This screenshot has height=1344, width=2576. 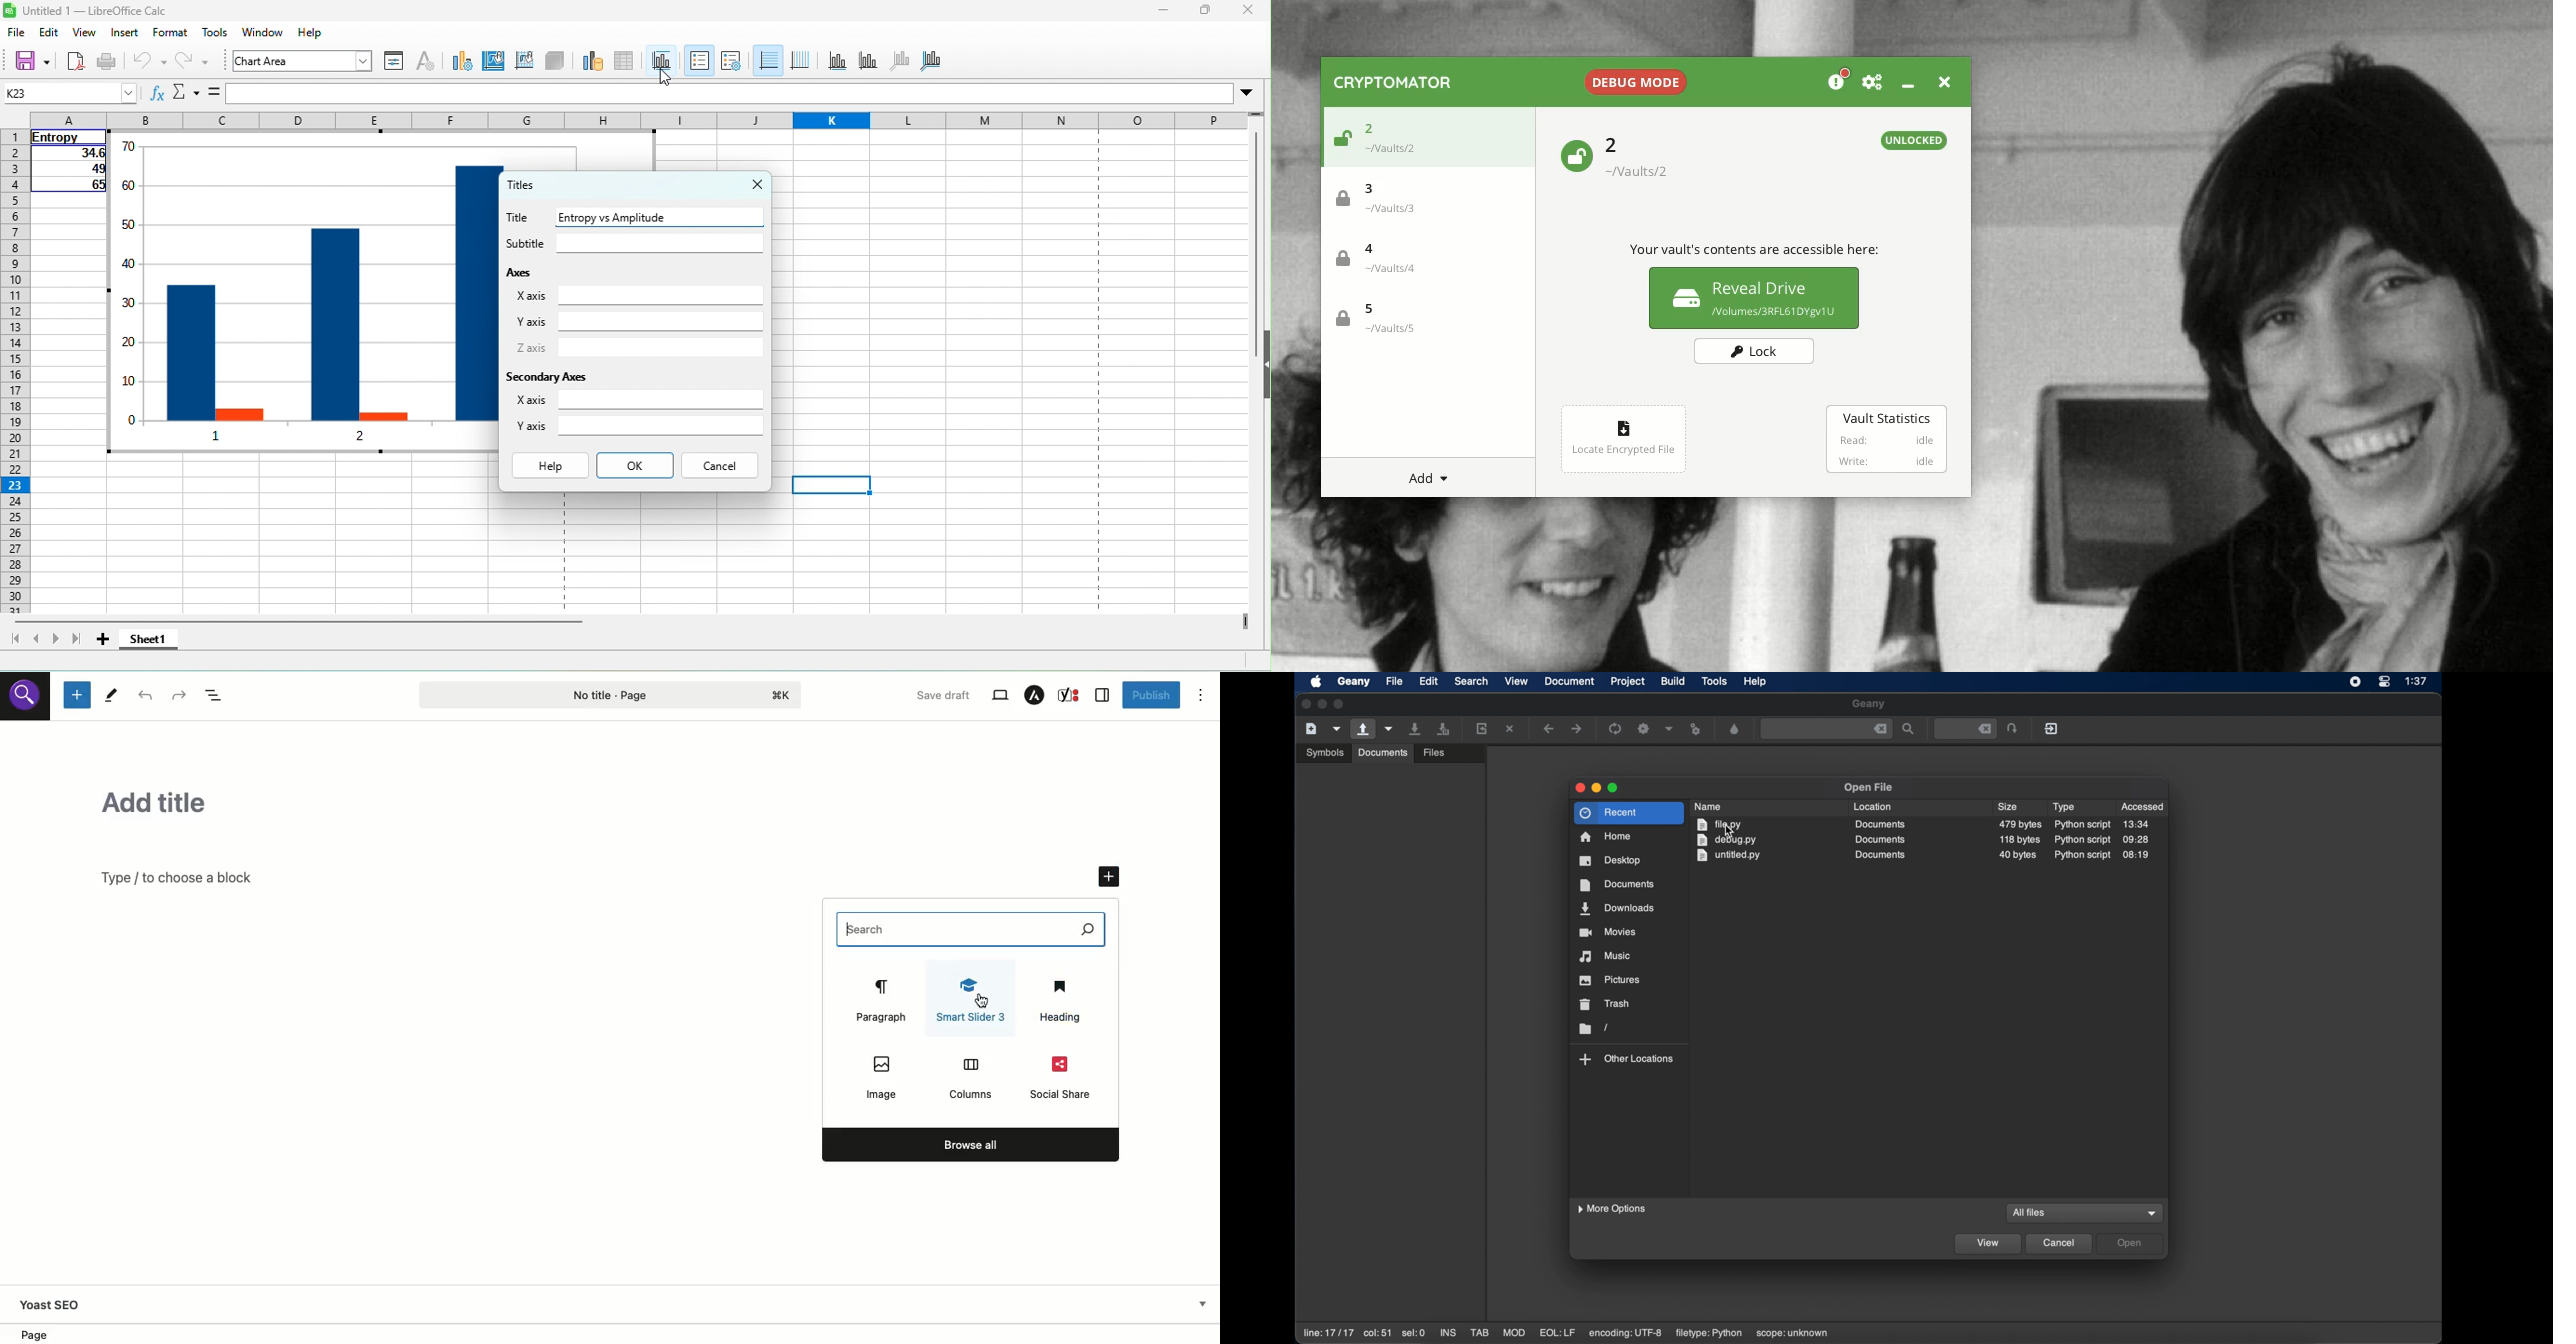 What do you see at coordinates (85, 34) in the screenshot?
I see `view` at bounding box center [85, 34].